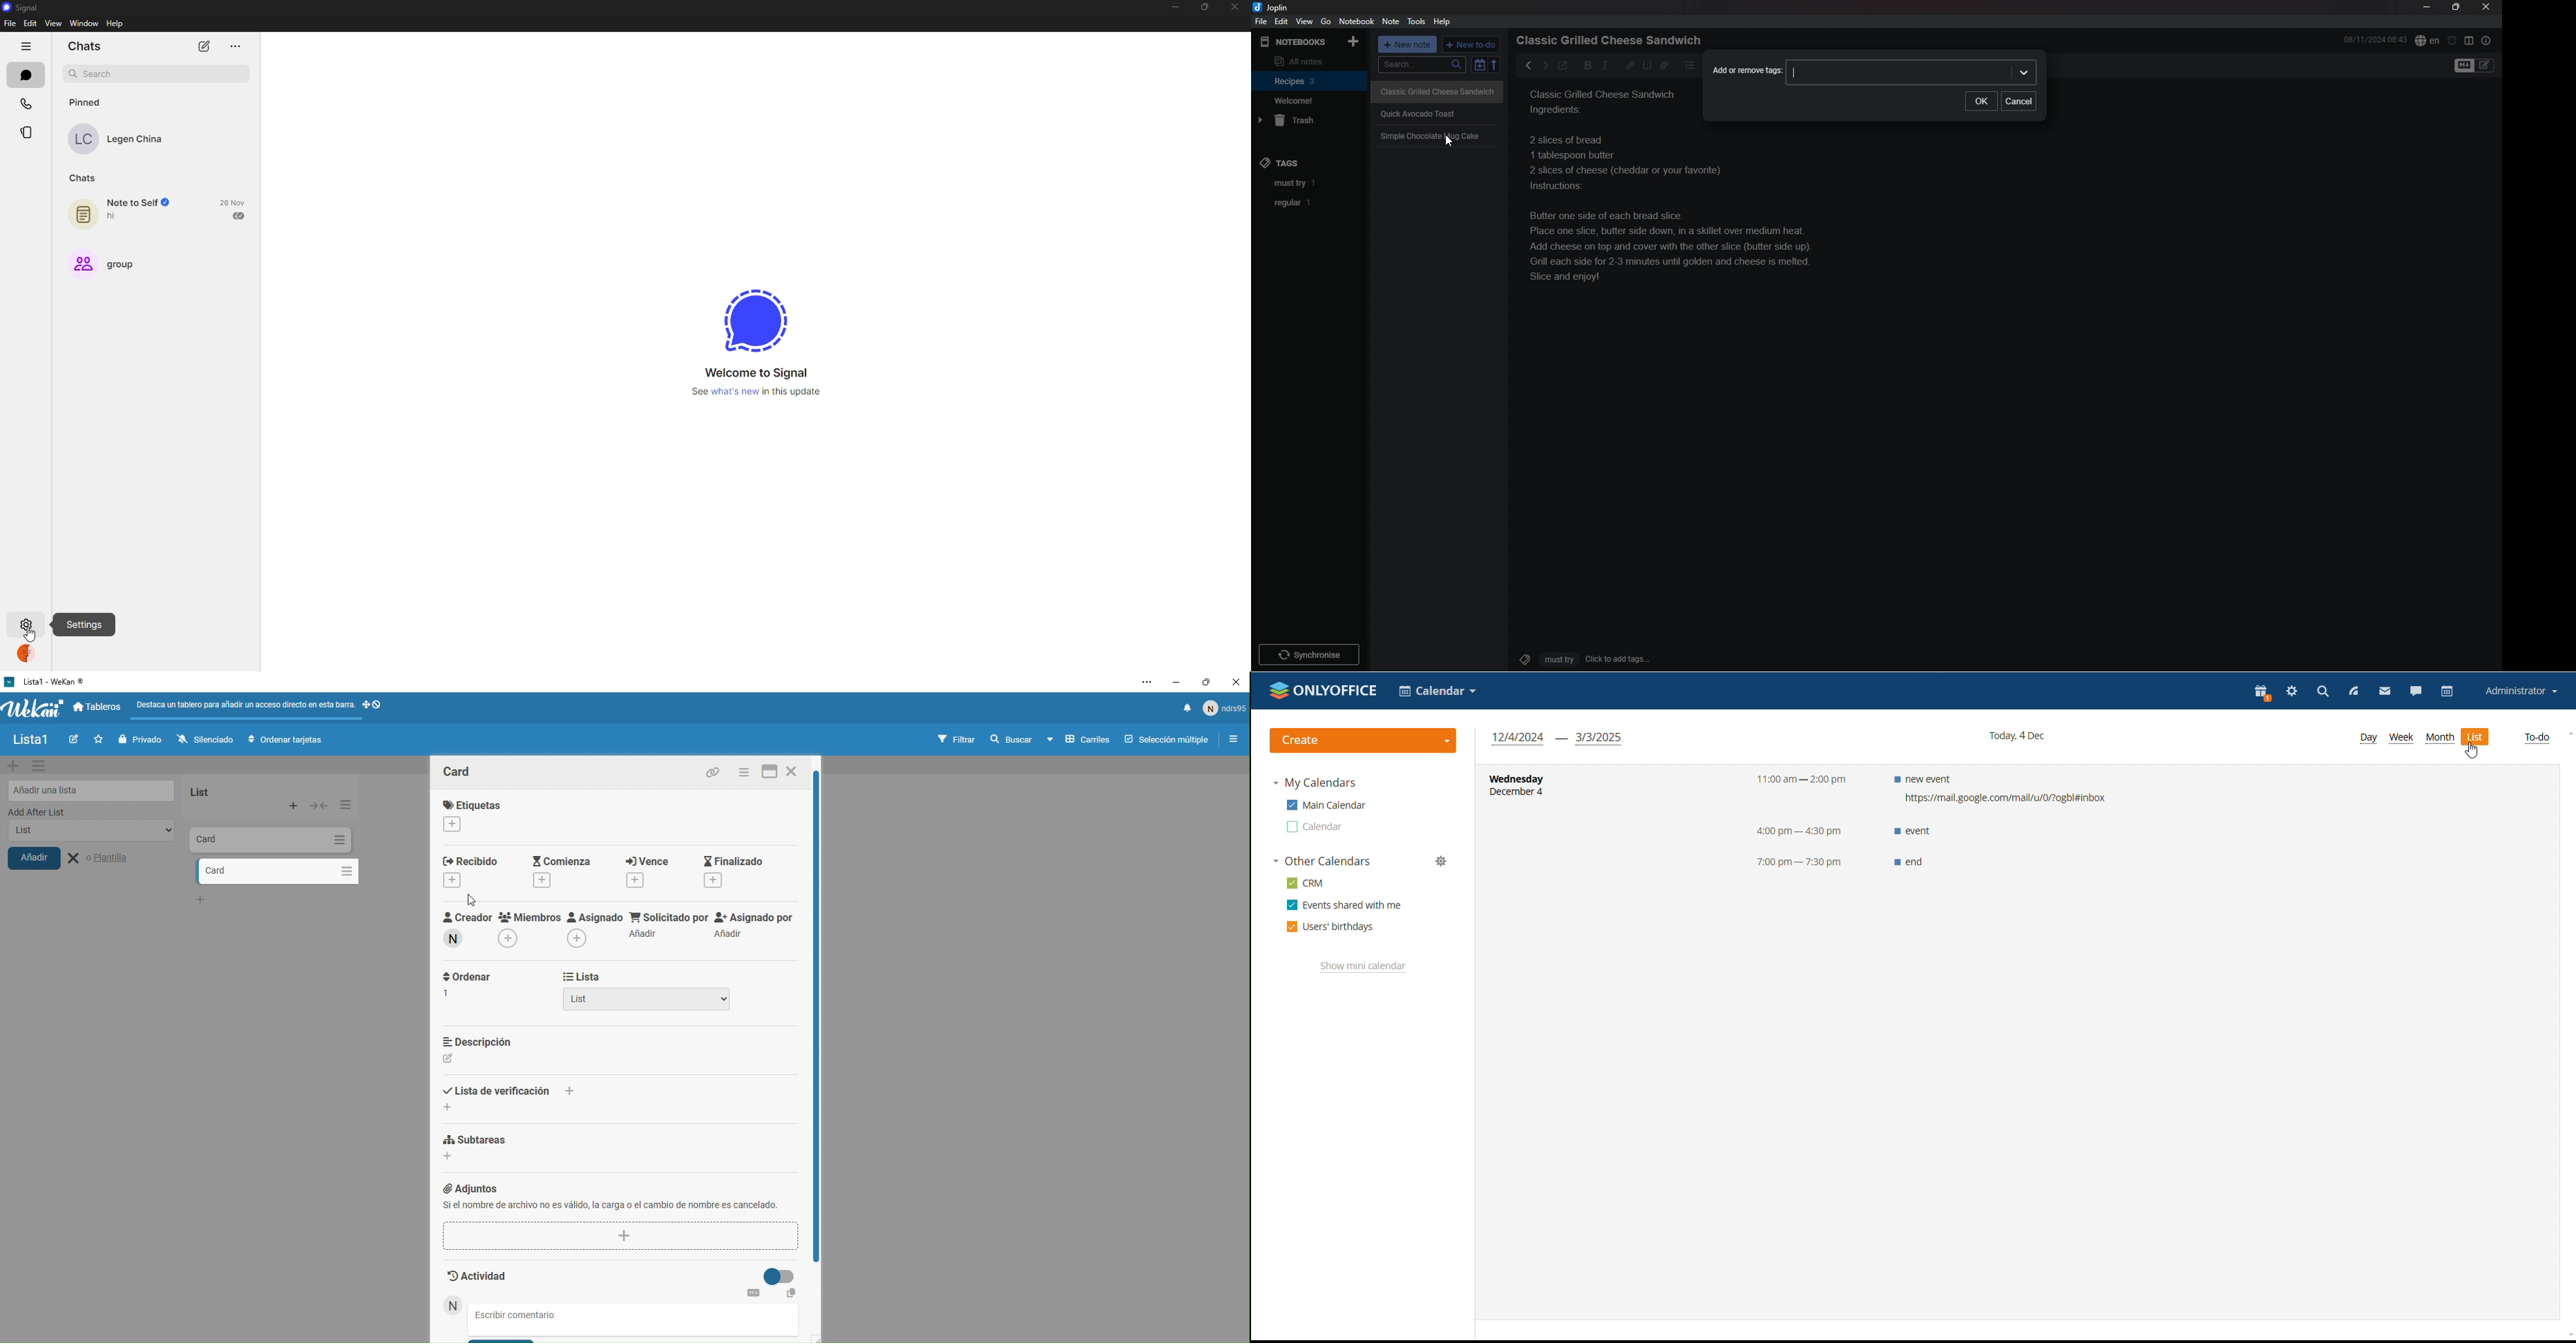 The image size is (2576, 1344). I want to click on view, so click(53, 23).